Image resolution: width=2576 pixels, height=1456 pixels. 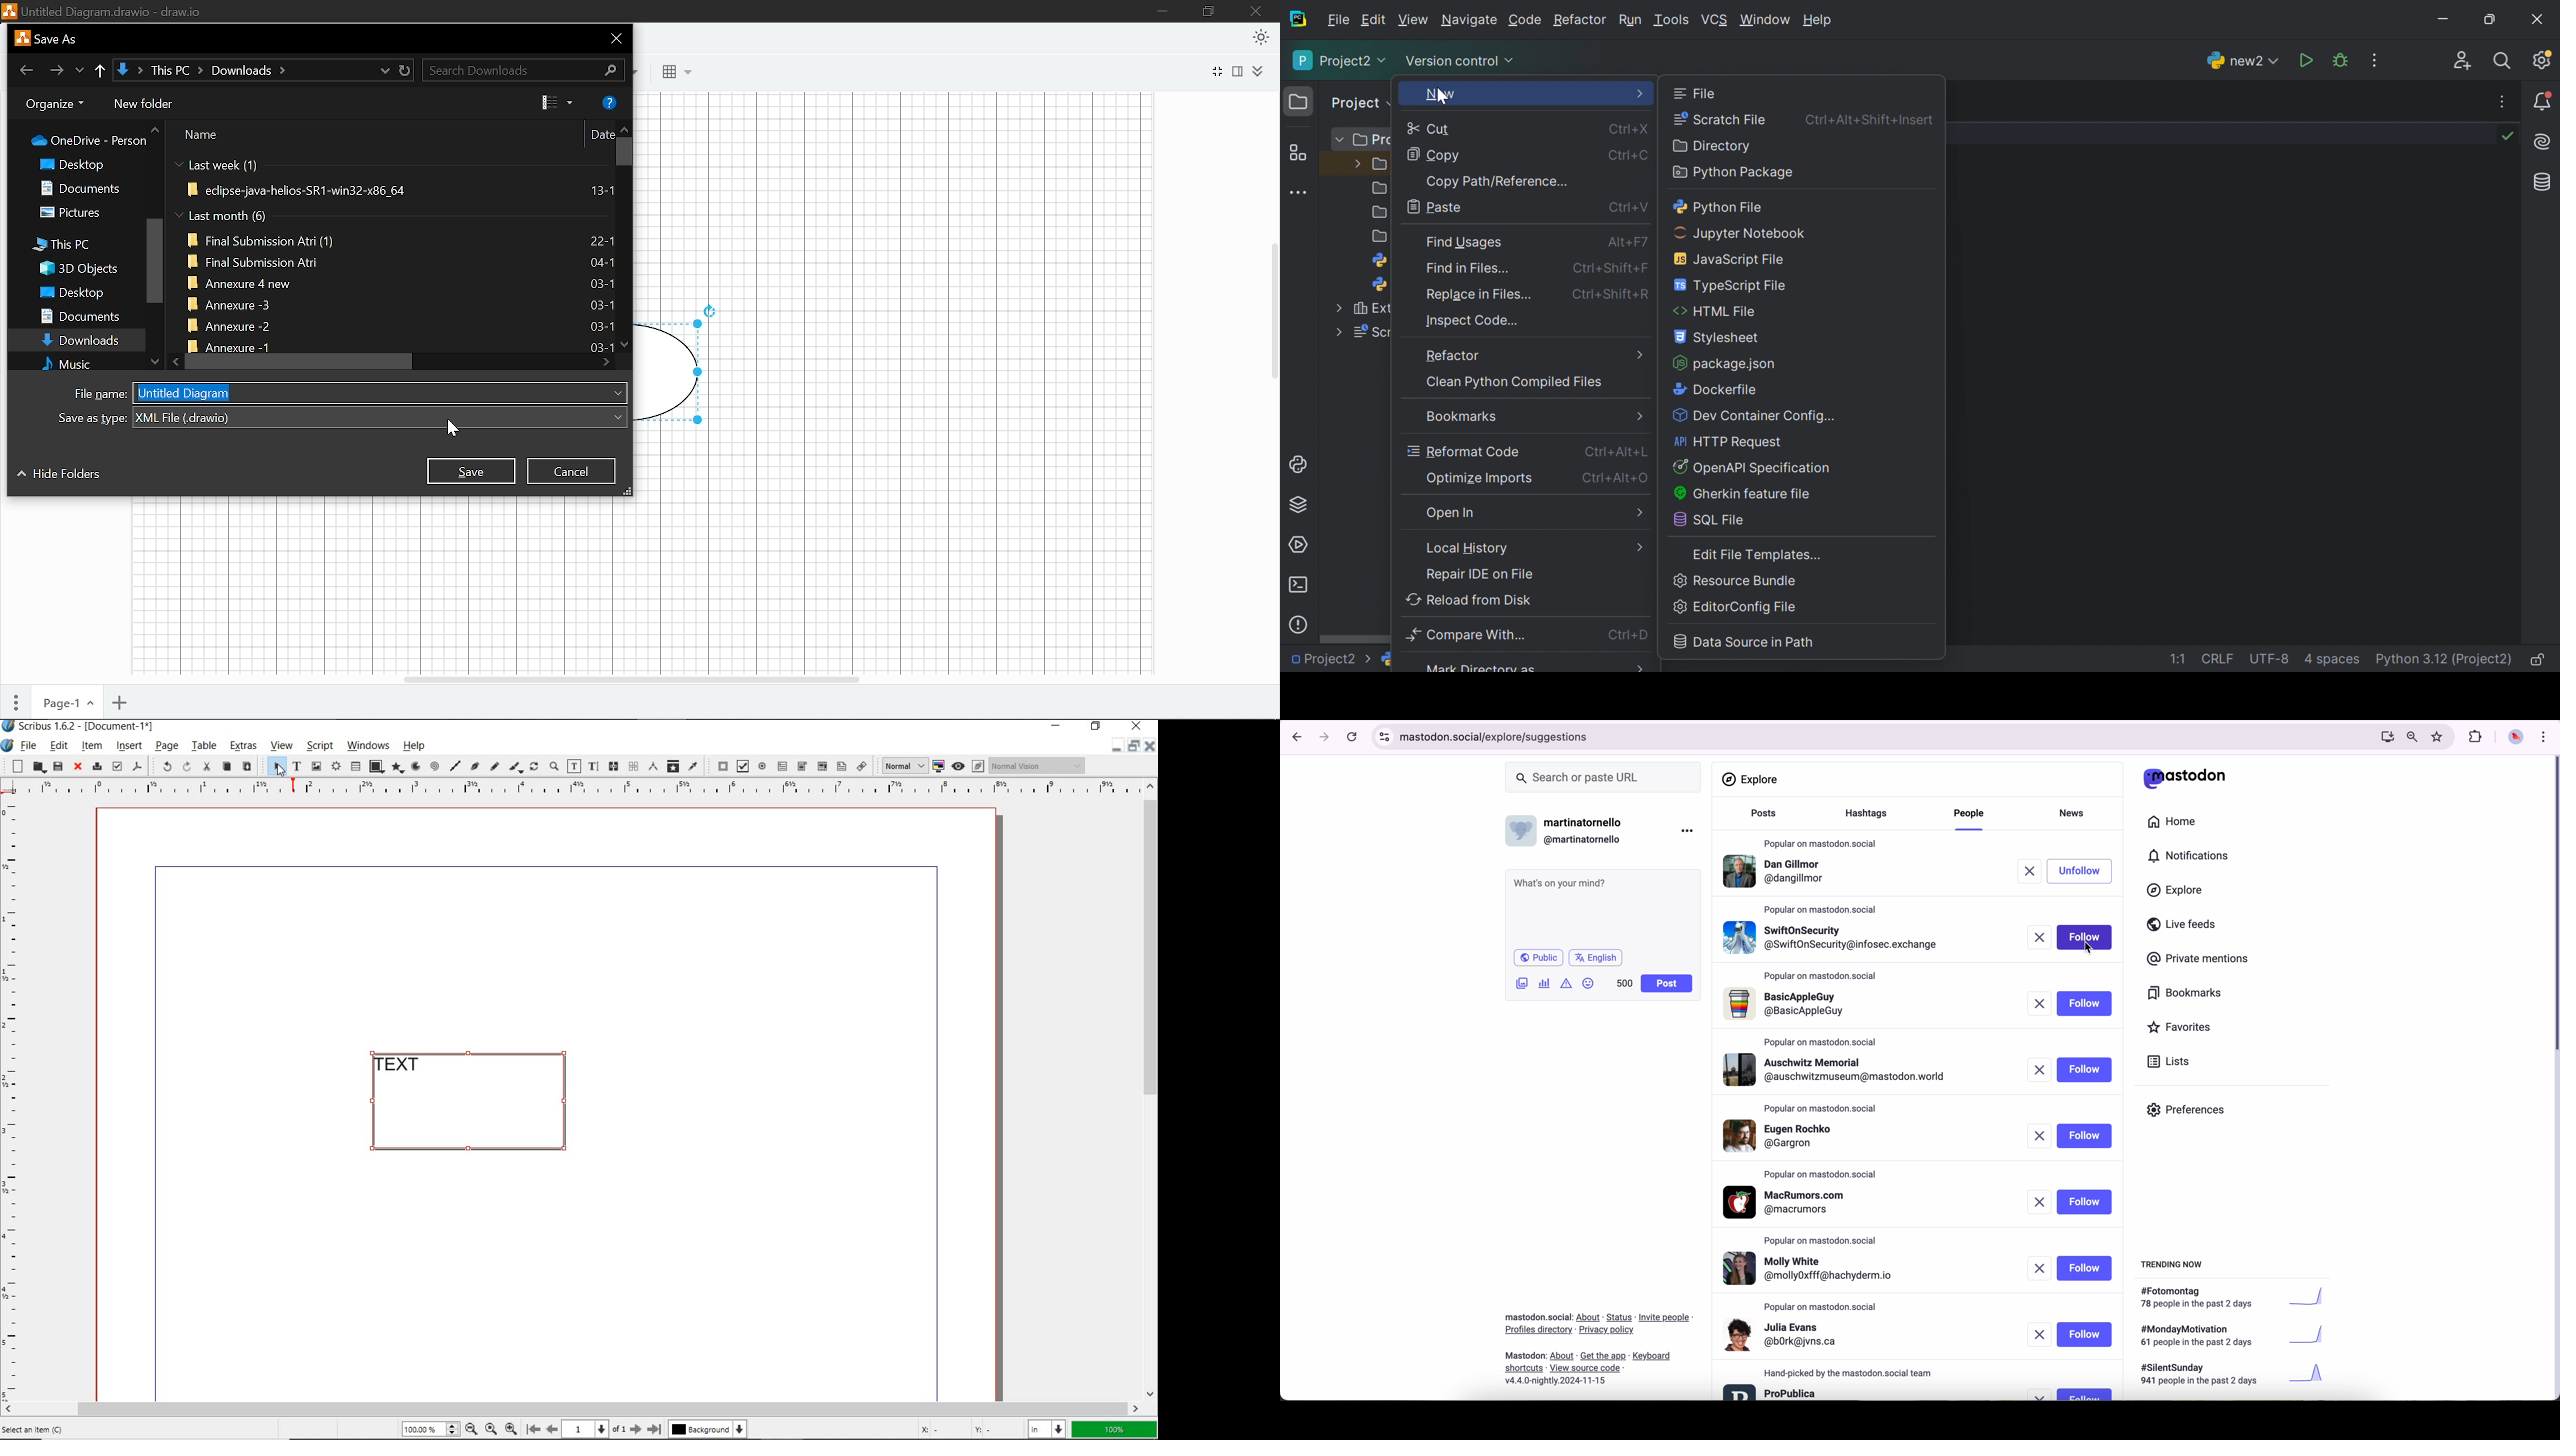 What do you see at coordinates (1339, 20) in the screenshot?
I see `File` at bounding box center [1339, 20].